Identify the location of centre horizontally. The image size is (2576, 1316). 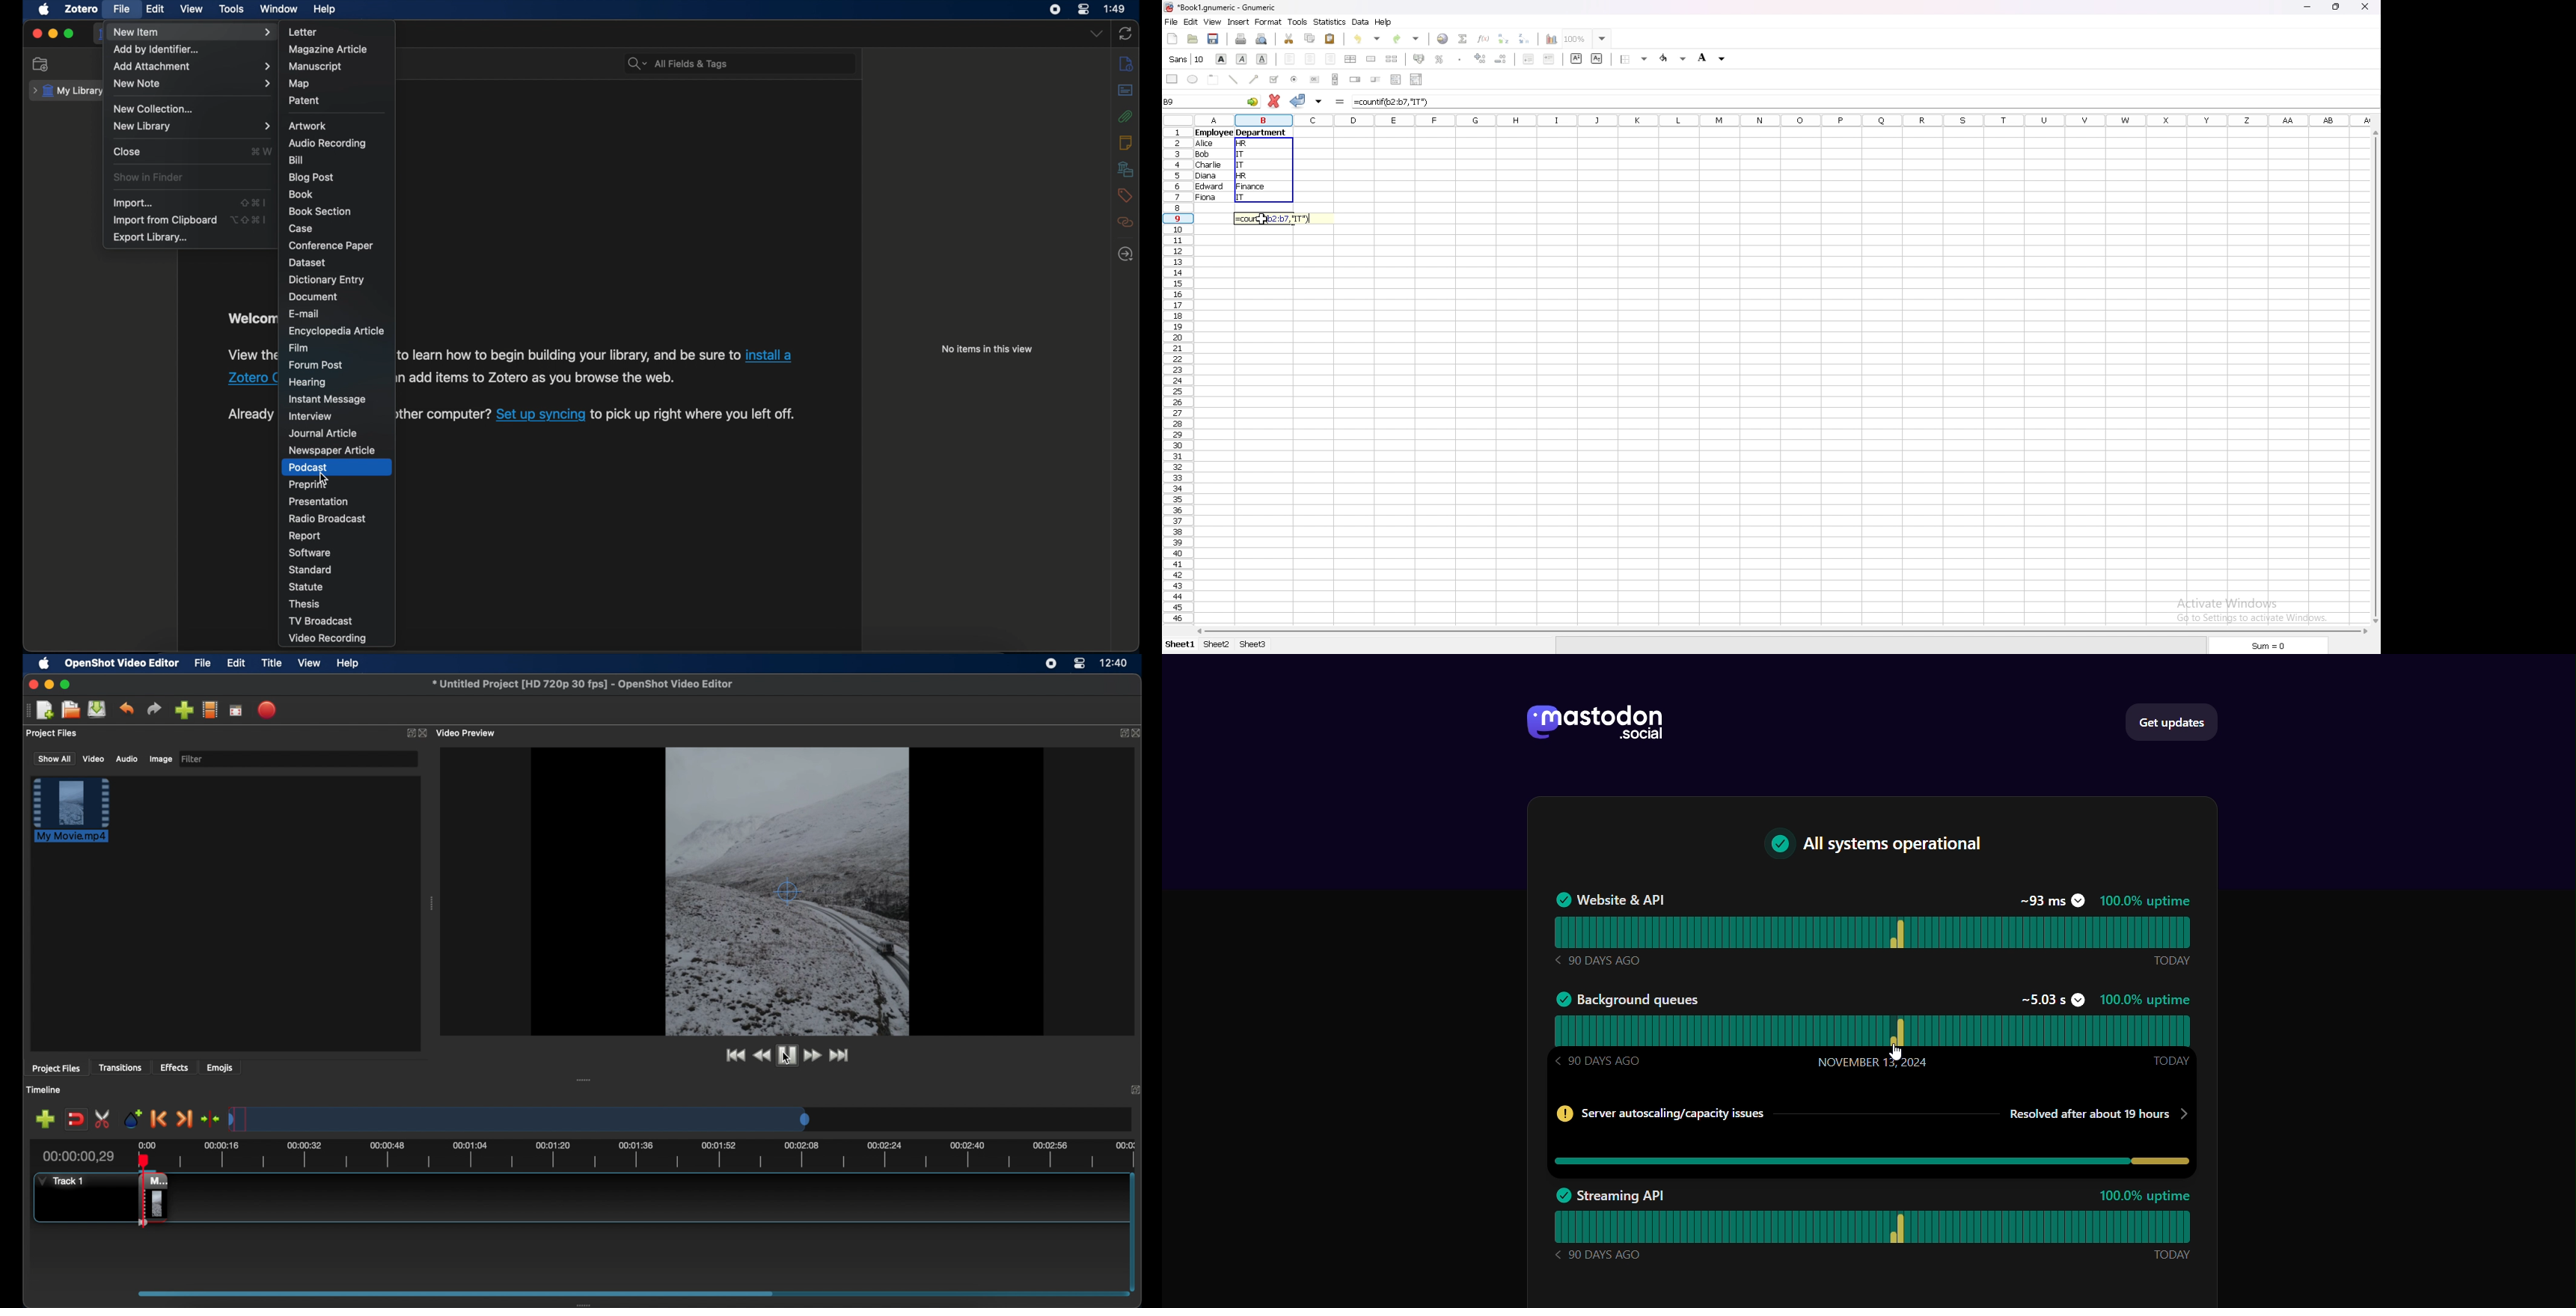
(1351, 60).